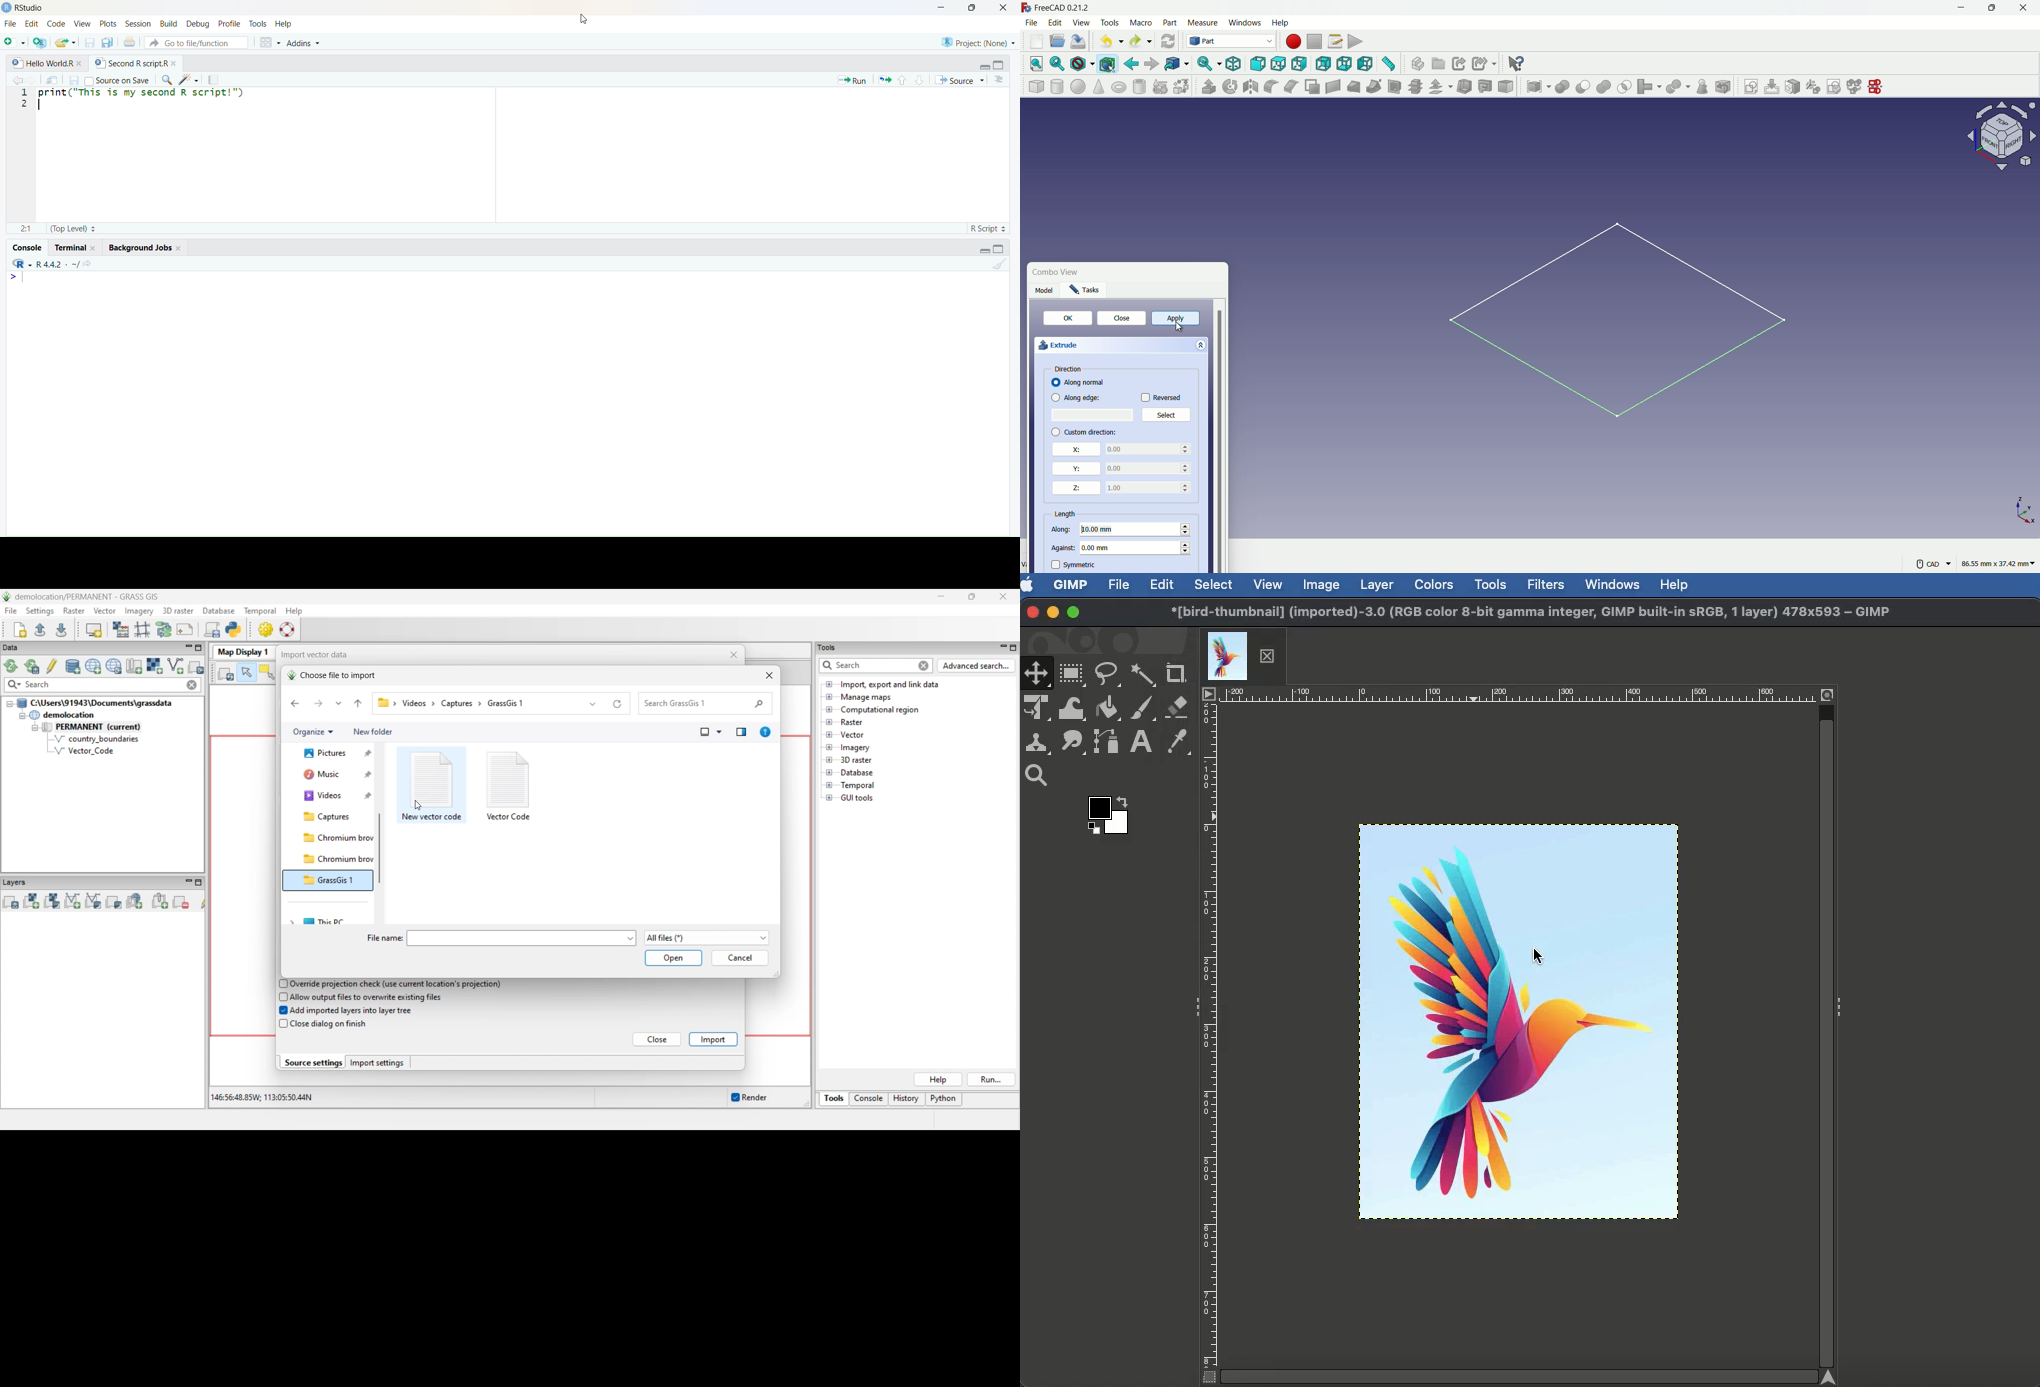 This screenshot has height=1400, width=2044. Describe the element at coordinates (107, 23) in the screenshot. I see `Plots` at that location.